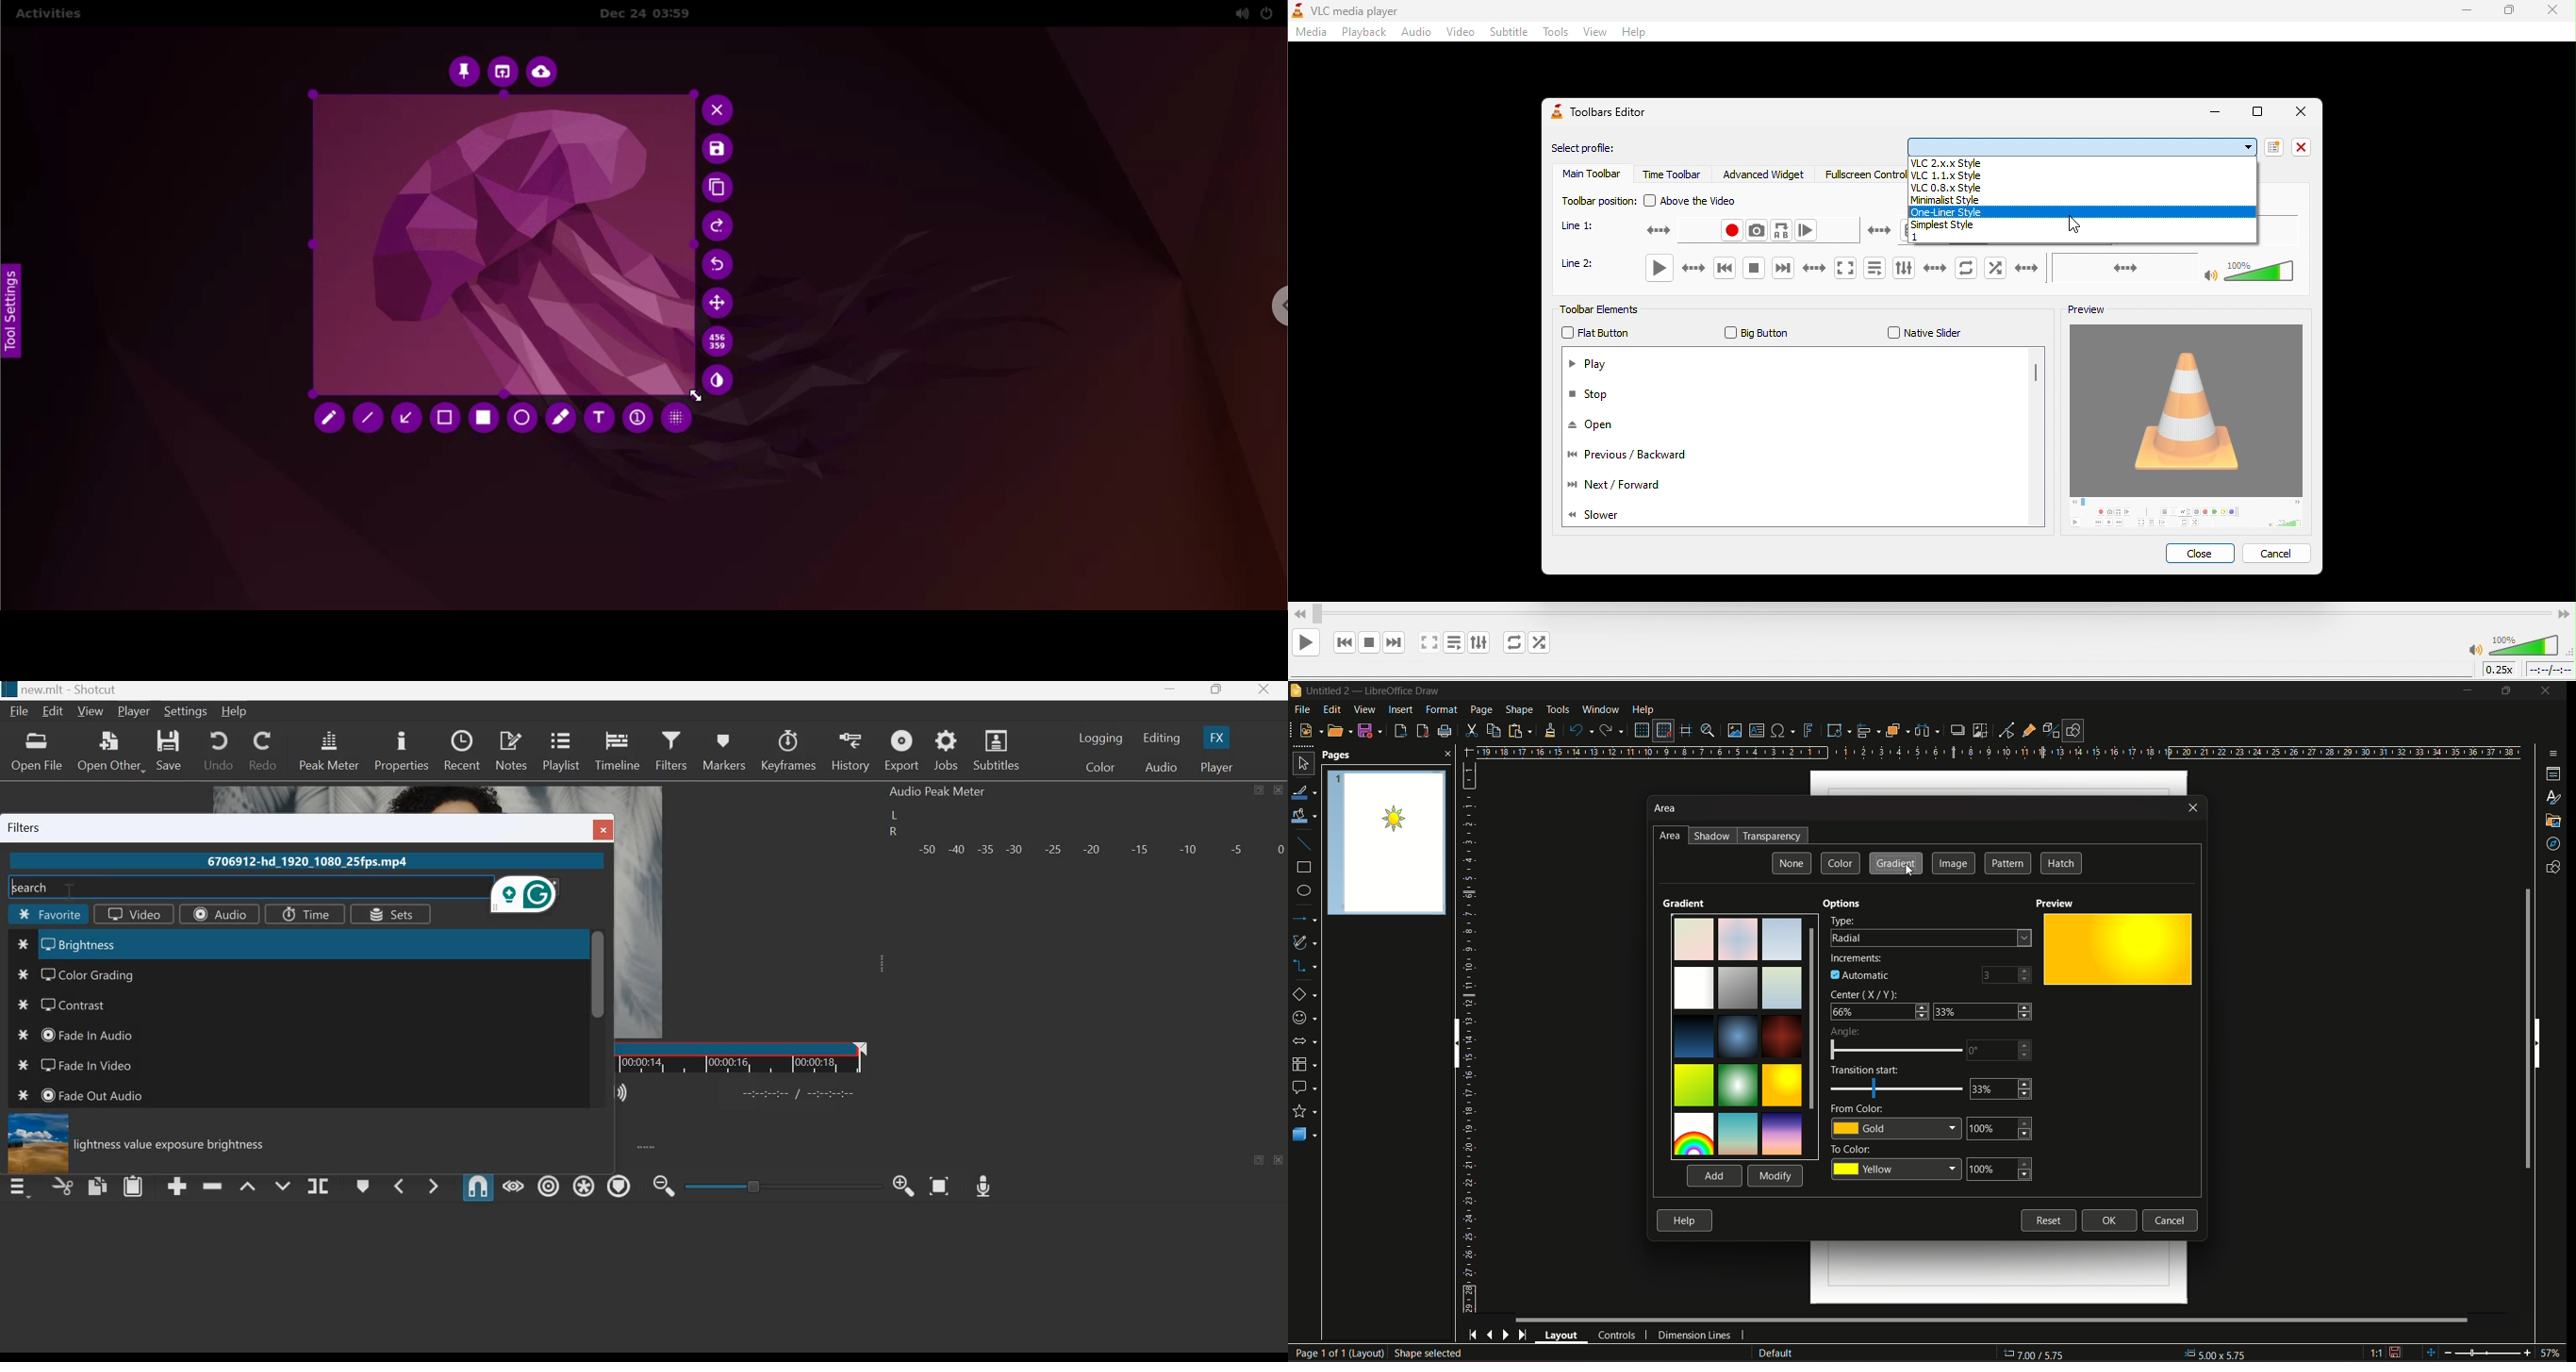 This screenshot has width=2576, height=1372. I want to click on Time, so click(303, 913).